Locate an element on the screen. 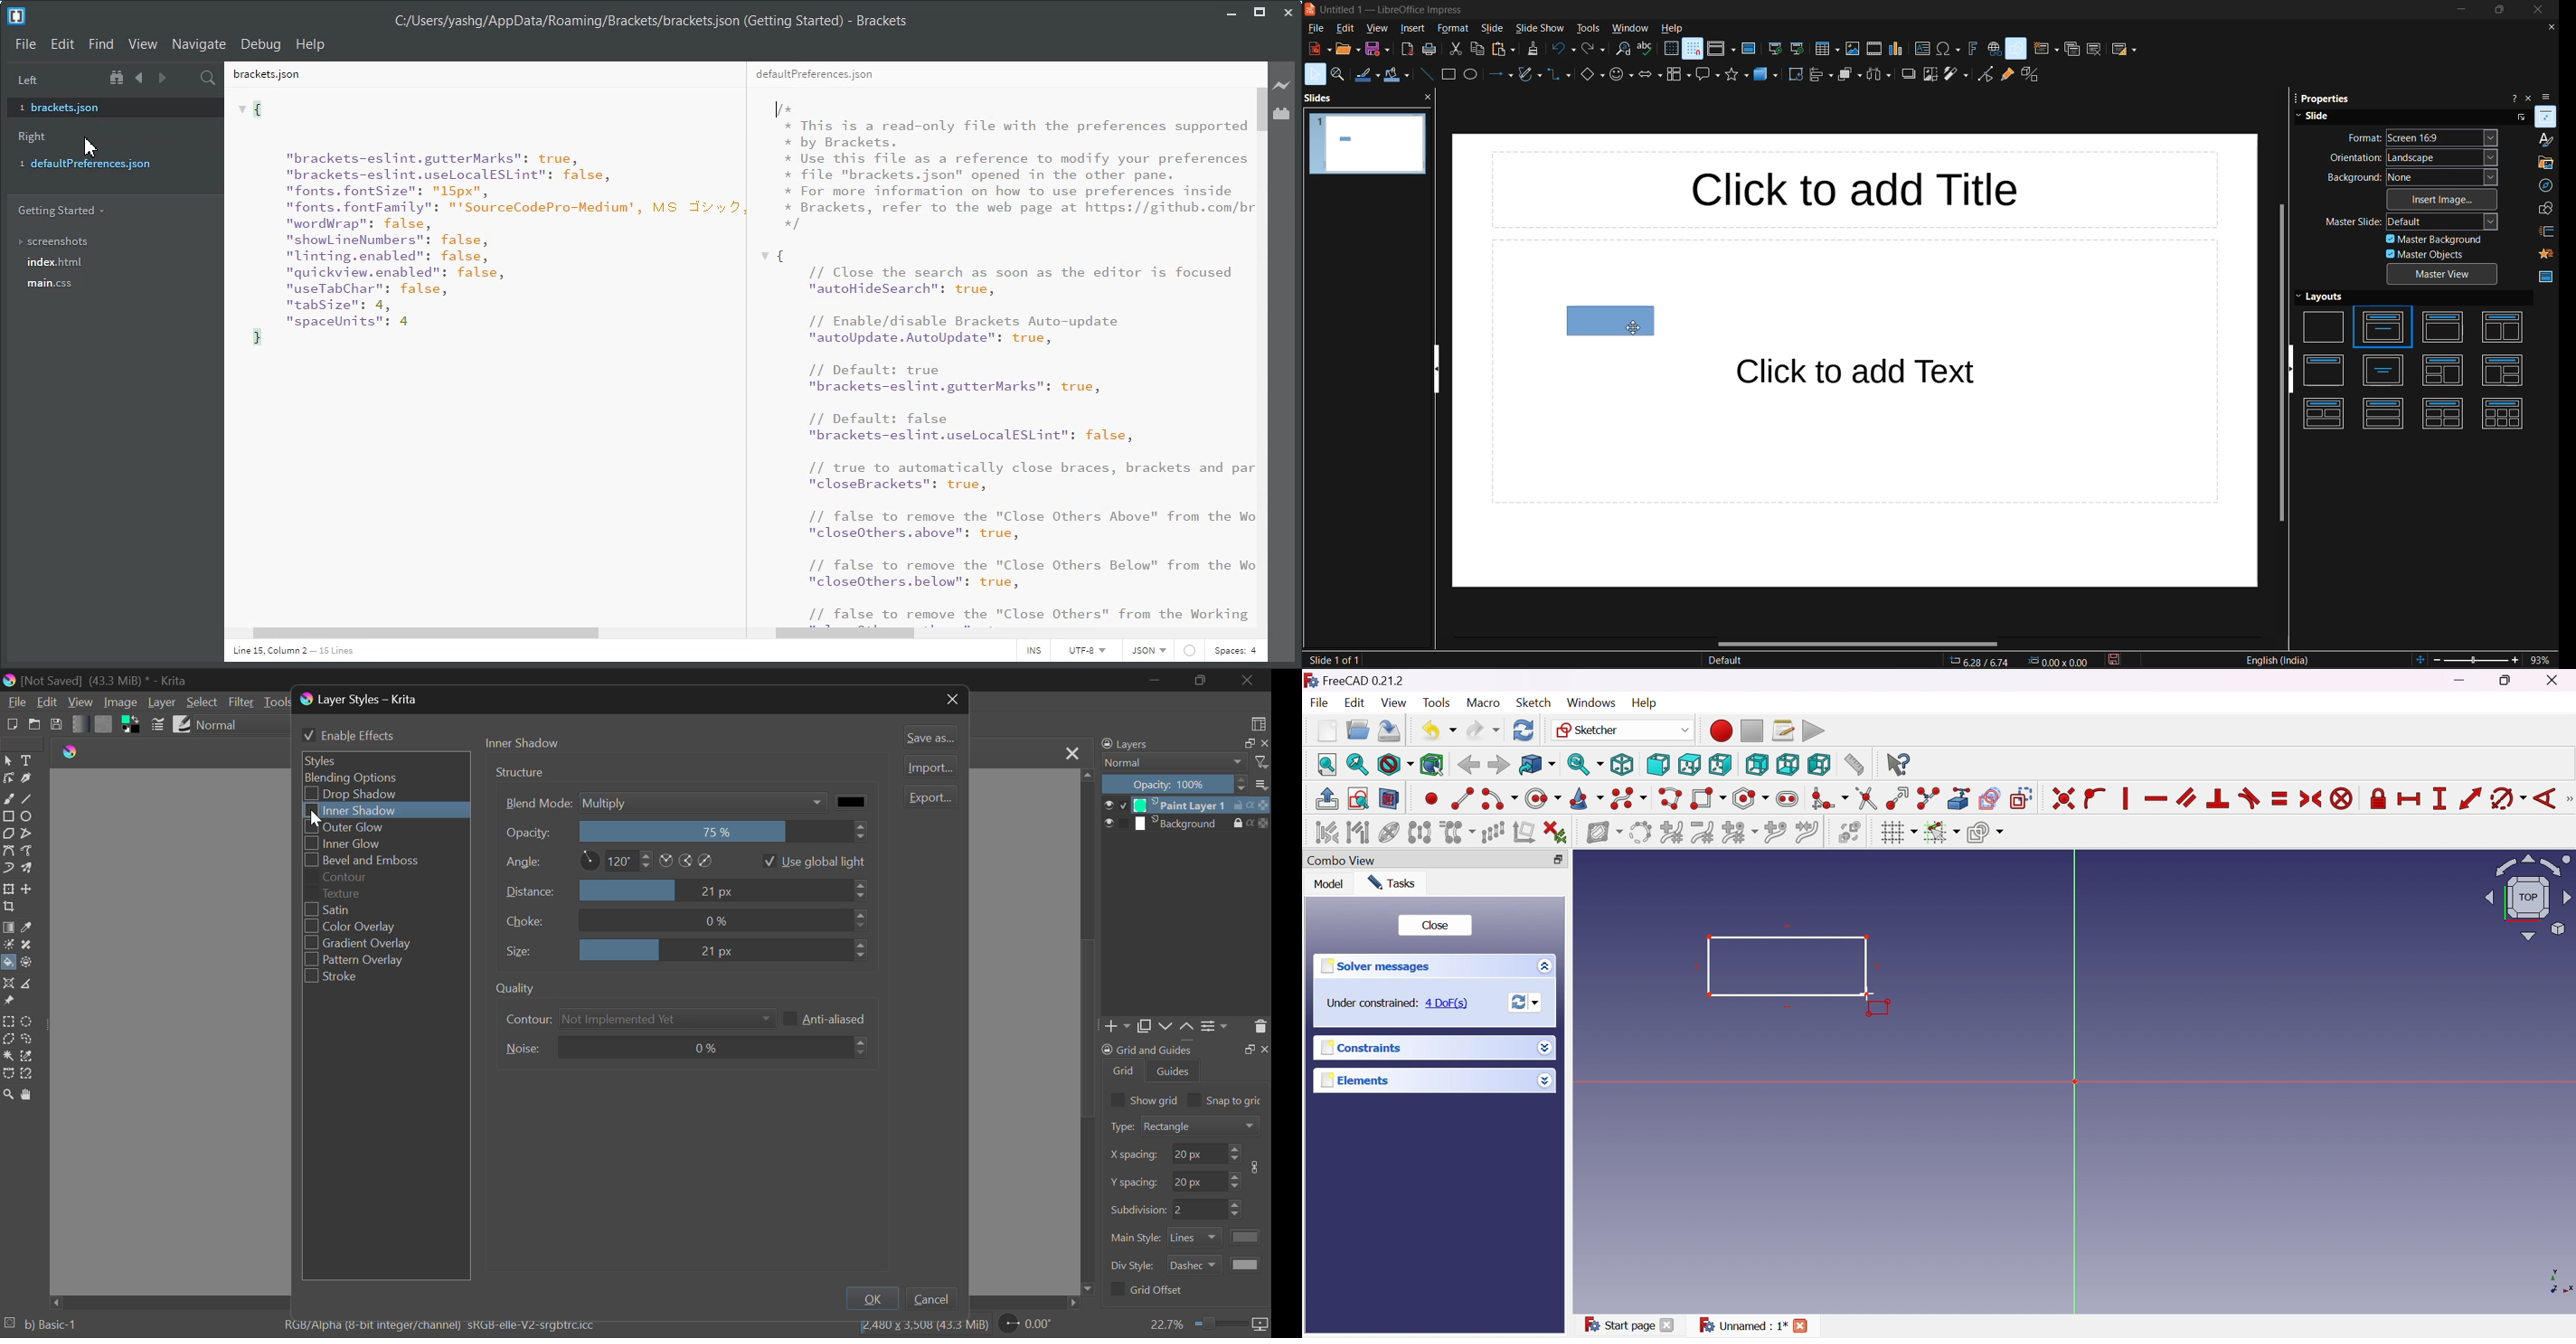  Front is located at coordinates (1658, 765).